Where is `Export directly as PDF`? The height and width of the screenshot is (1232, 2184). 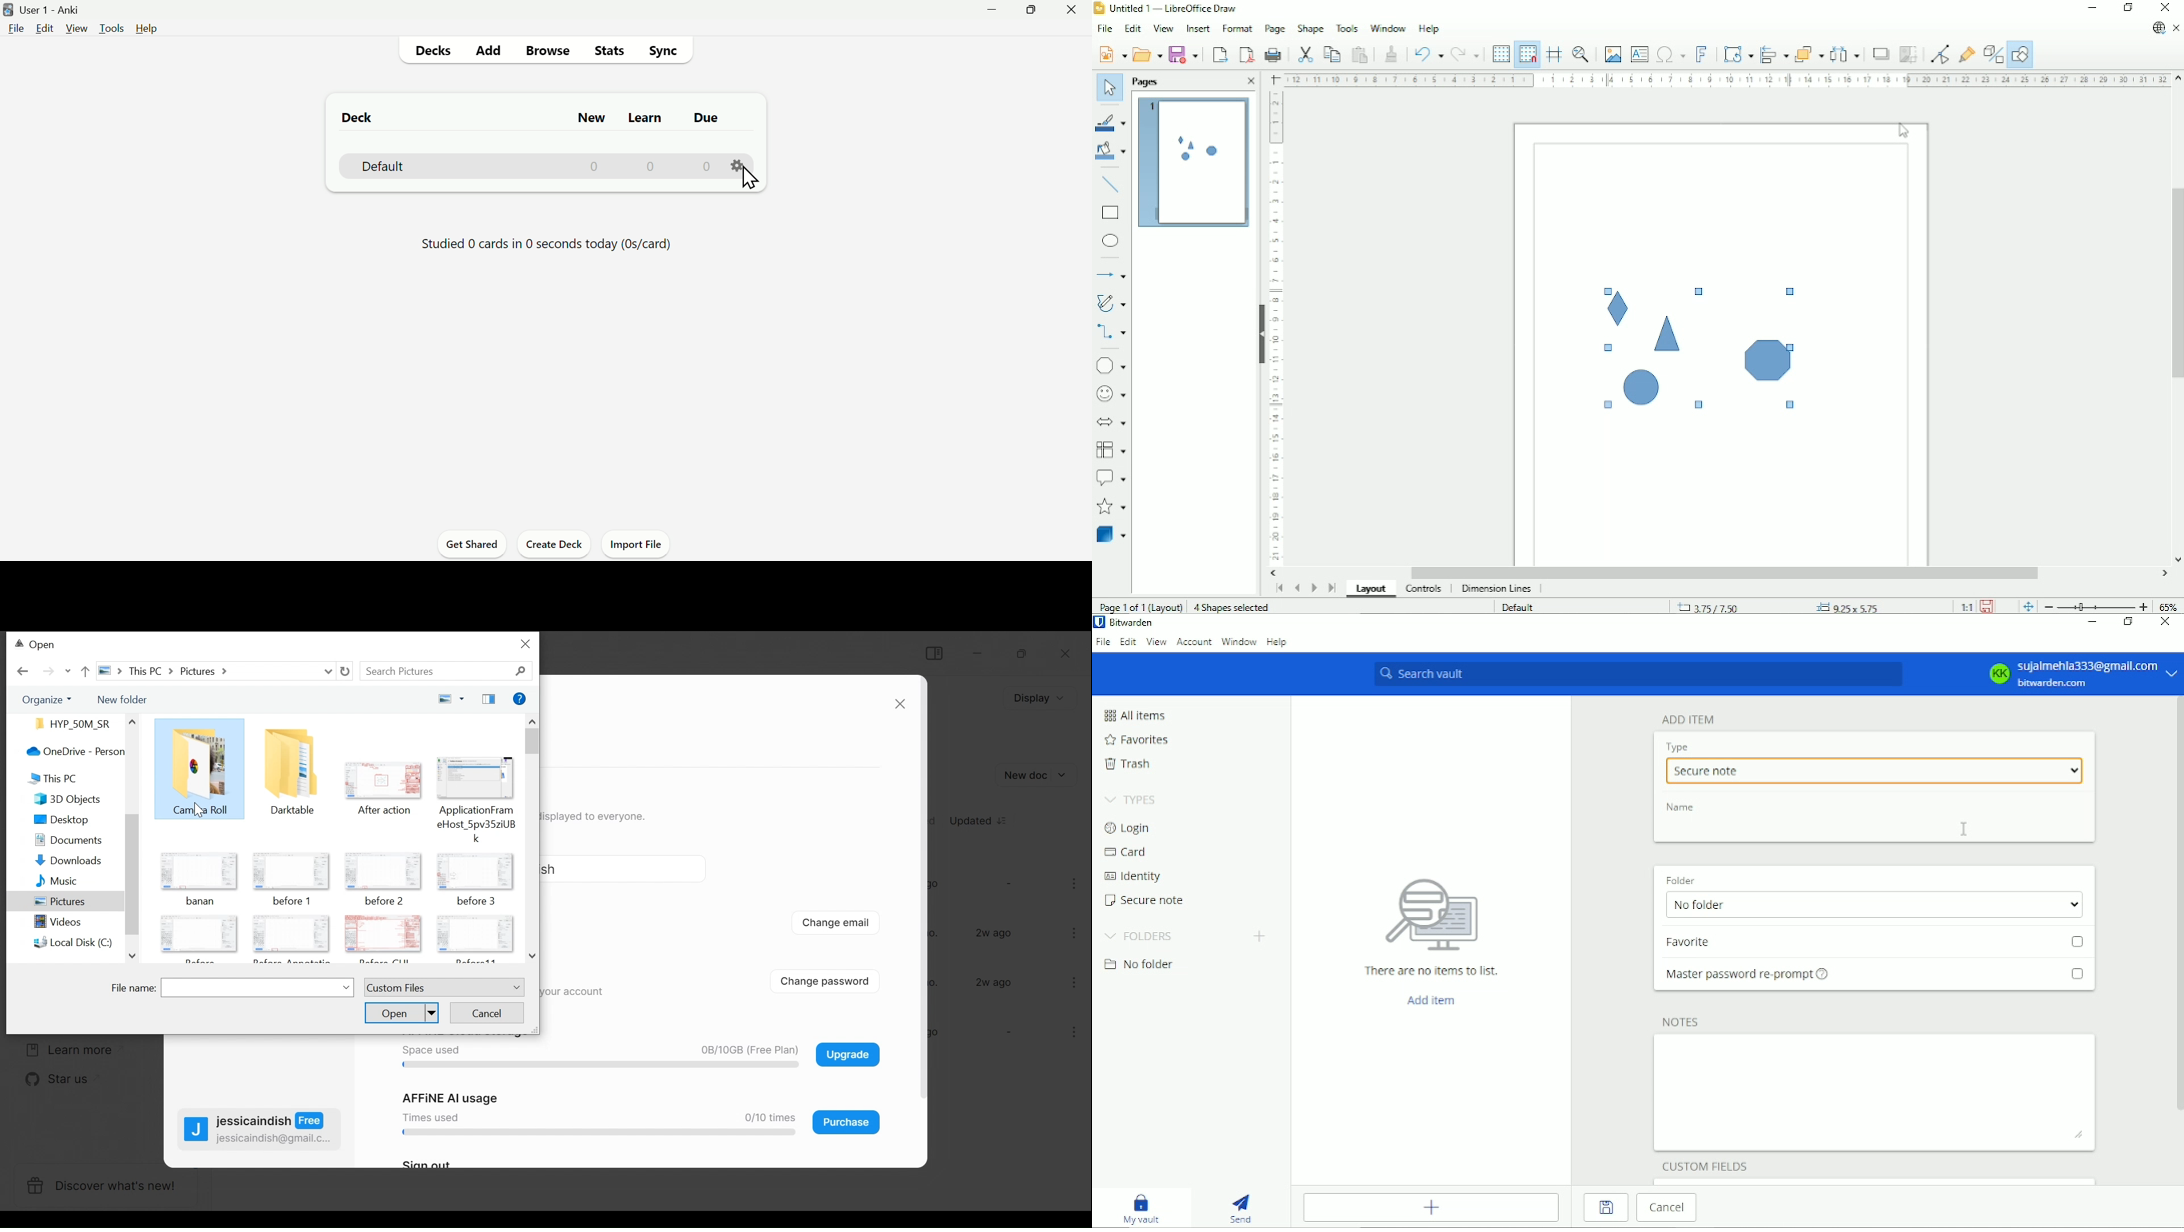 Export directly as PDF is located at coordinates (1246, 55).